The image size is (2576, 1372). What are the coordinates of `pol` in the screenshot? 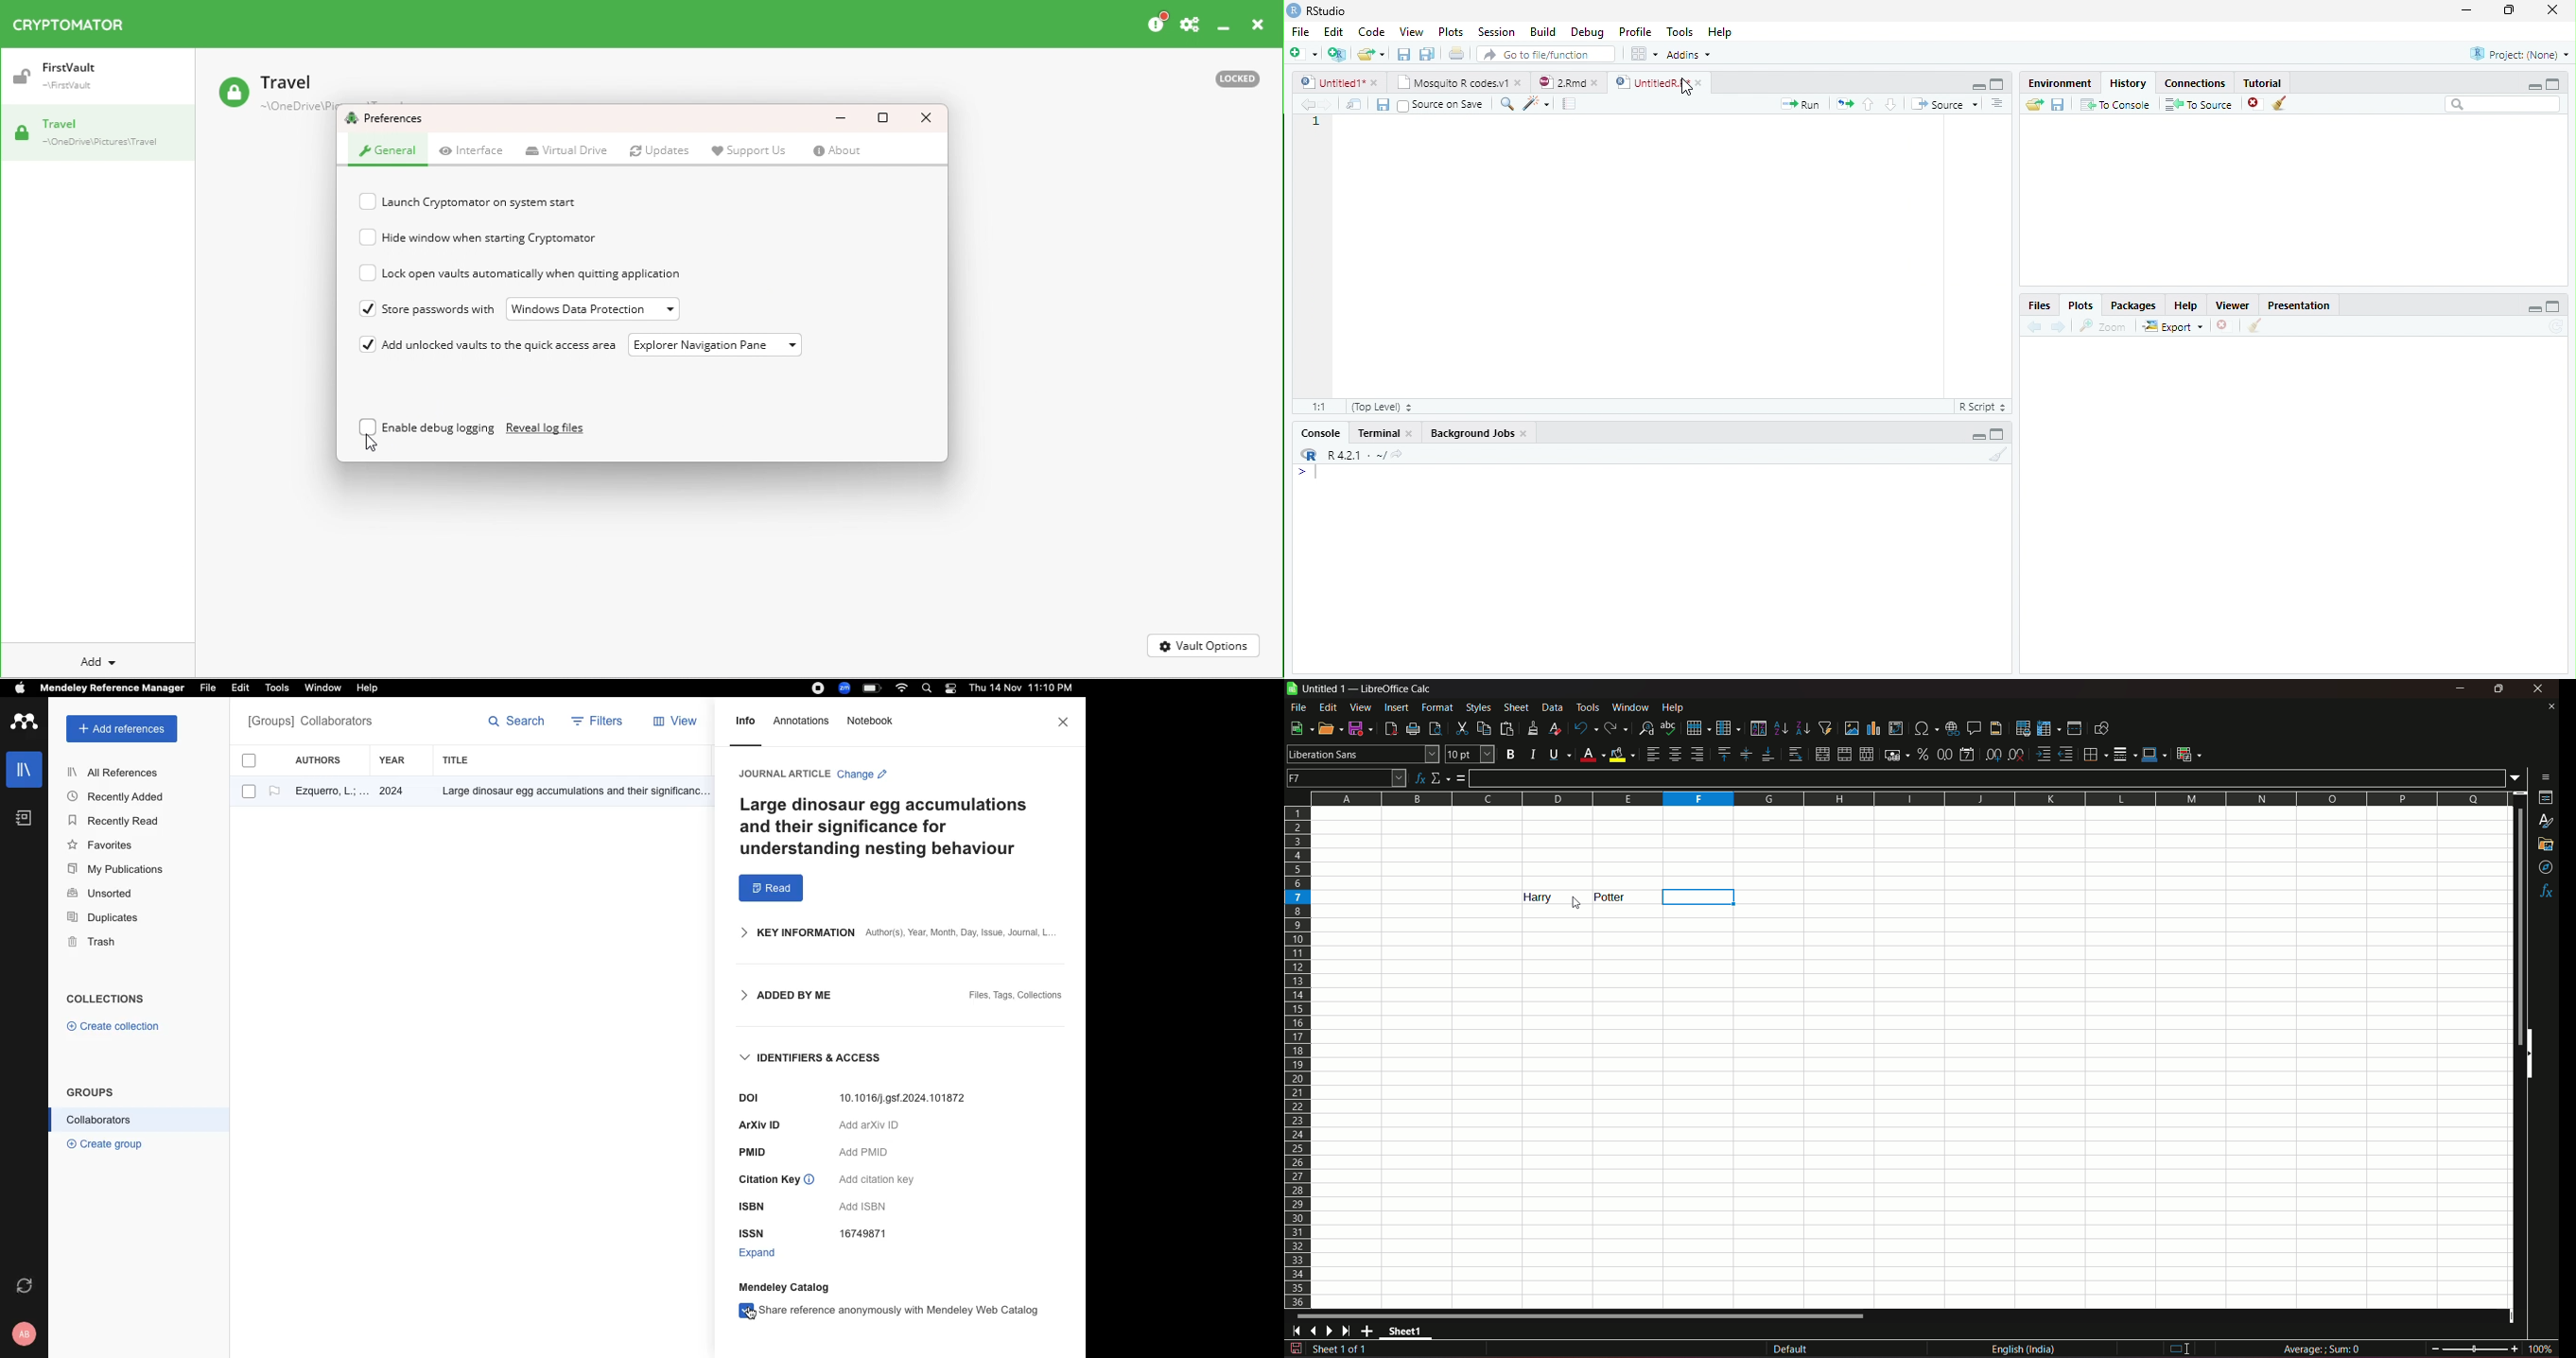 It's located at (737, 1098).